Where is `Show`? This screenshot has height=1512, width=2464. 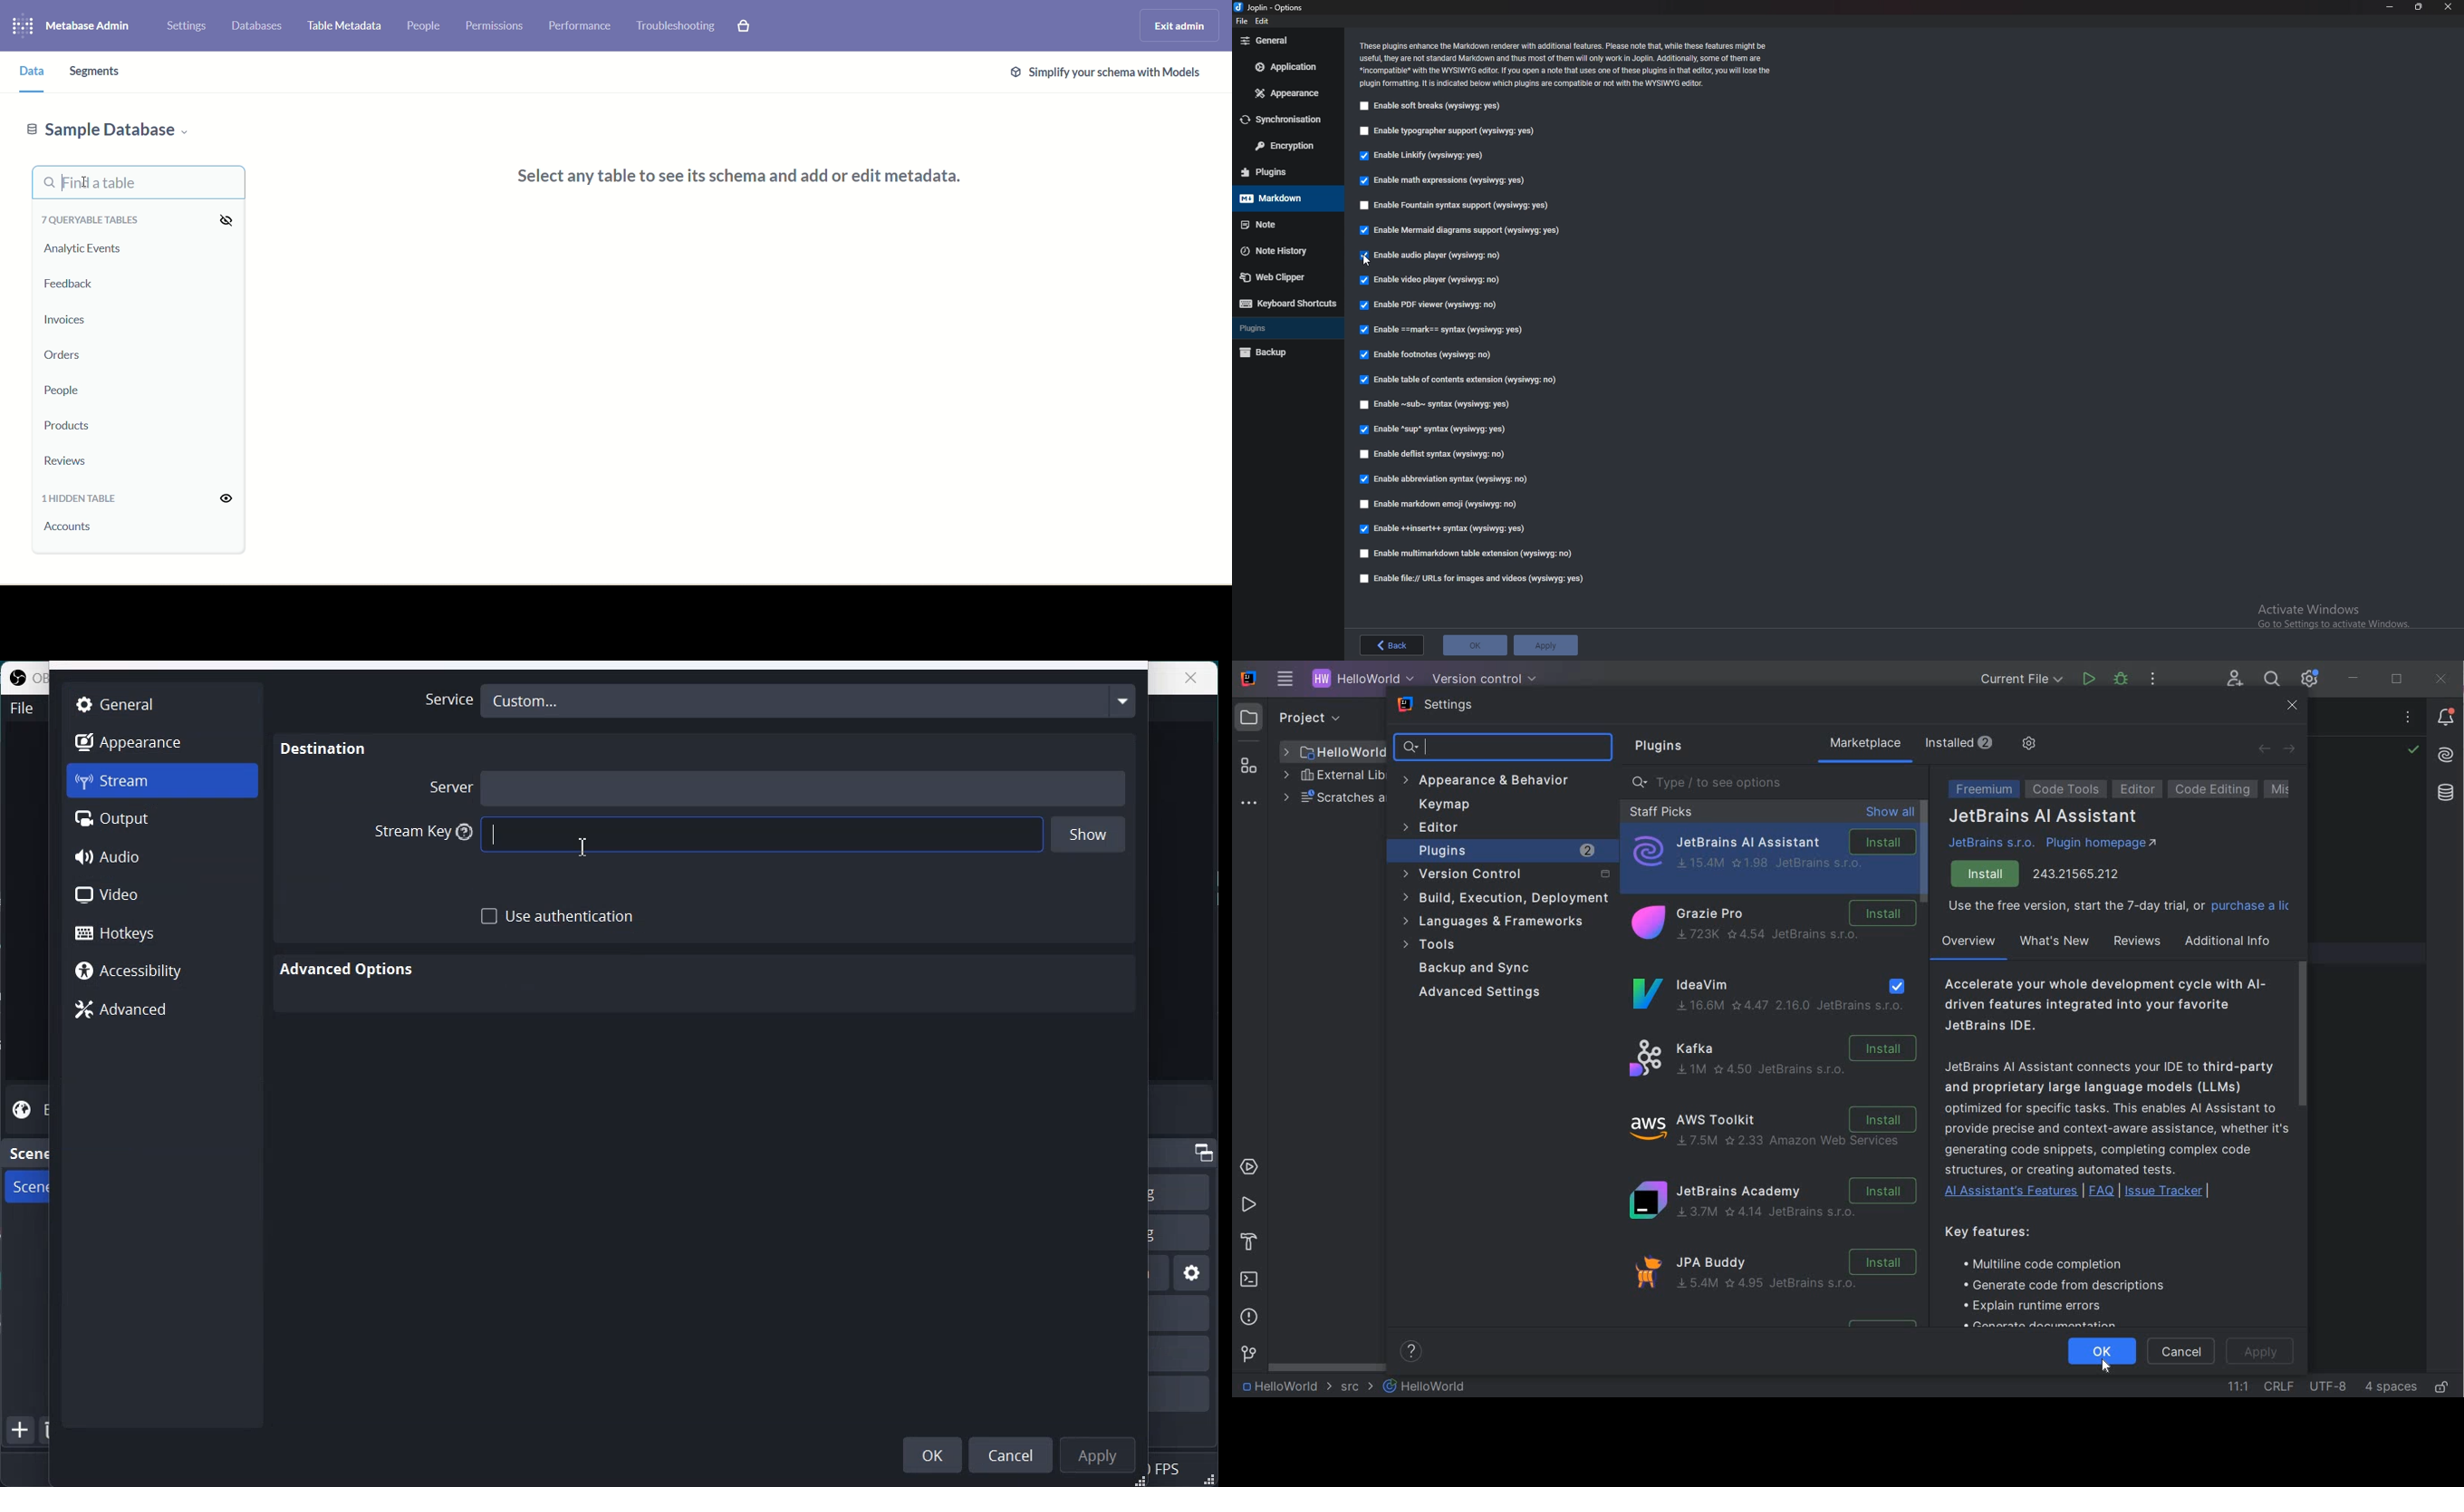 Show is located at coordinates (1089, 836).